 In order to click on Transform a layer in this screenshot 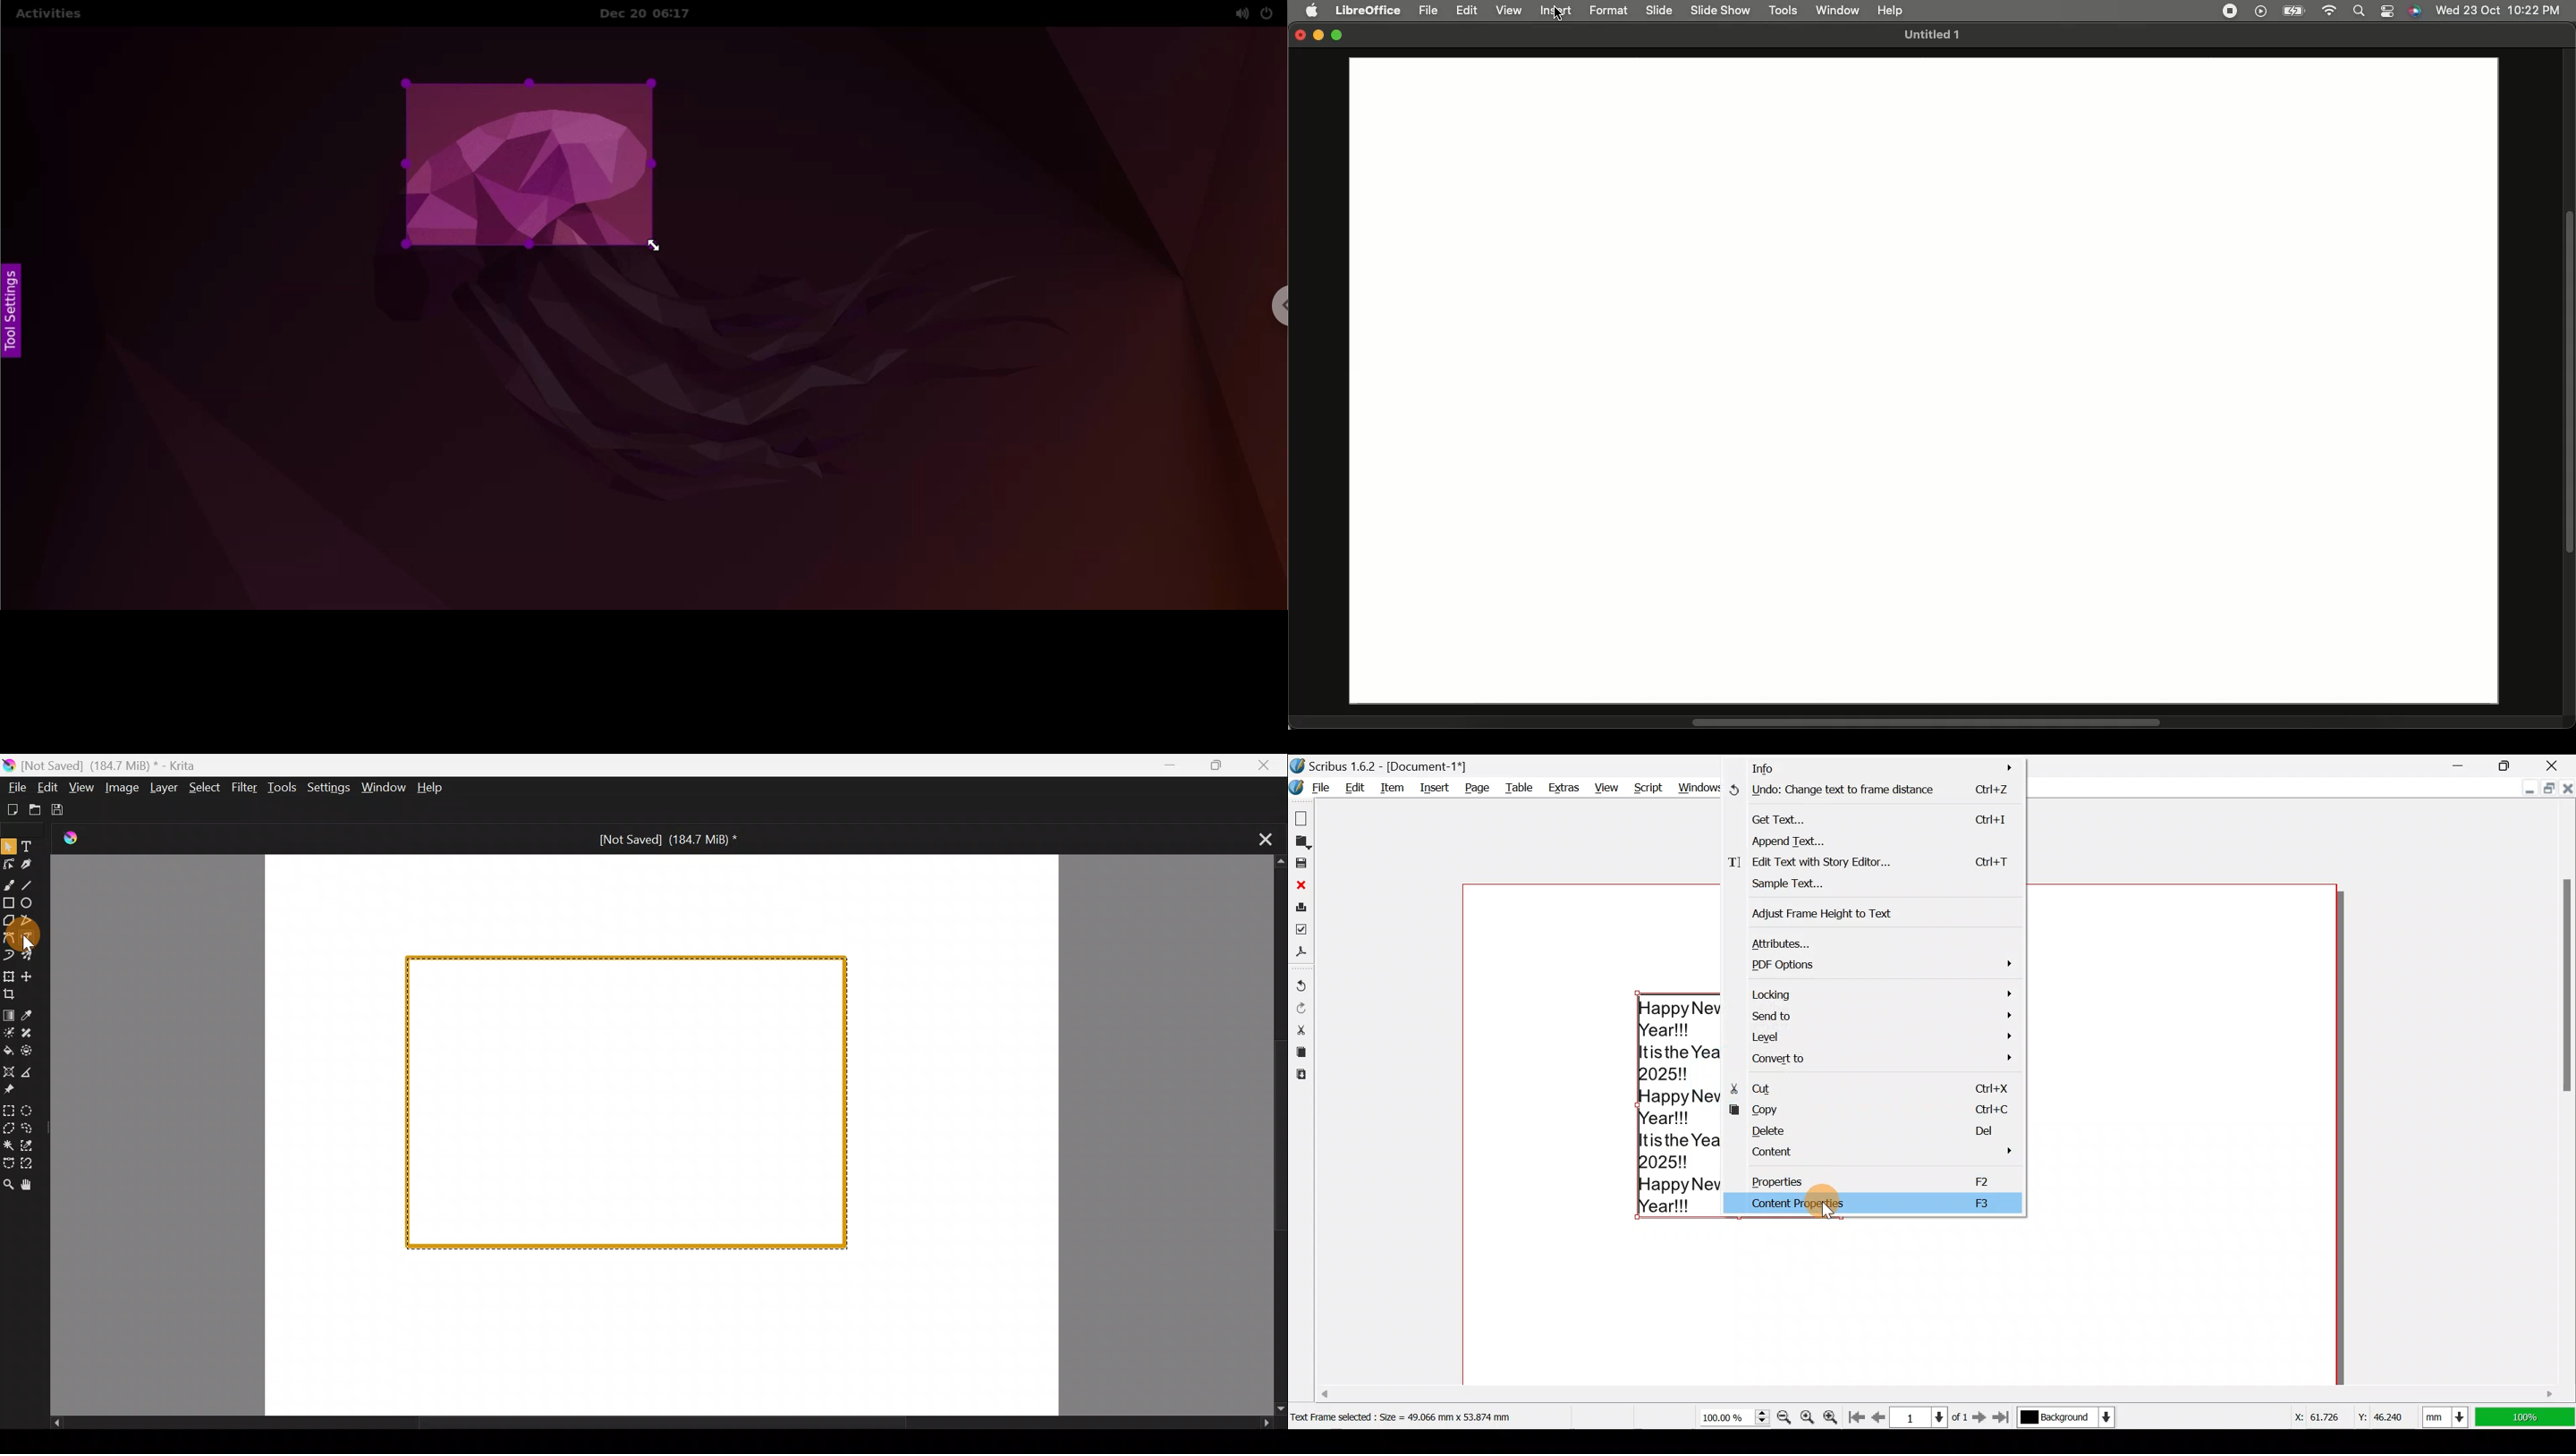, I will do `click(8, 977)`.